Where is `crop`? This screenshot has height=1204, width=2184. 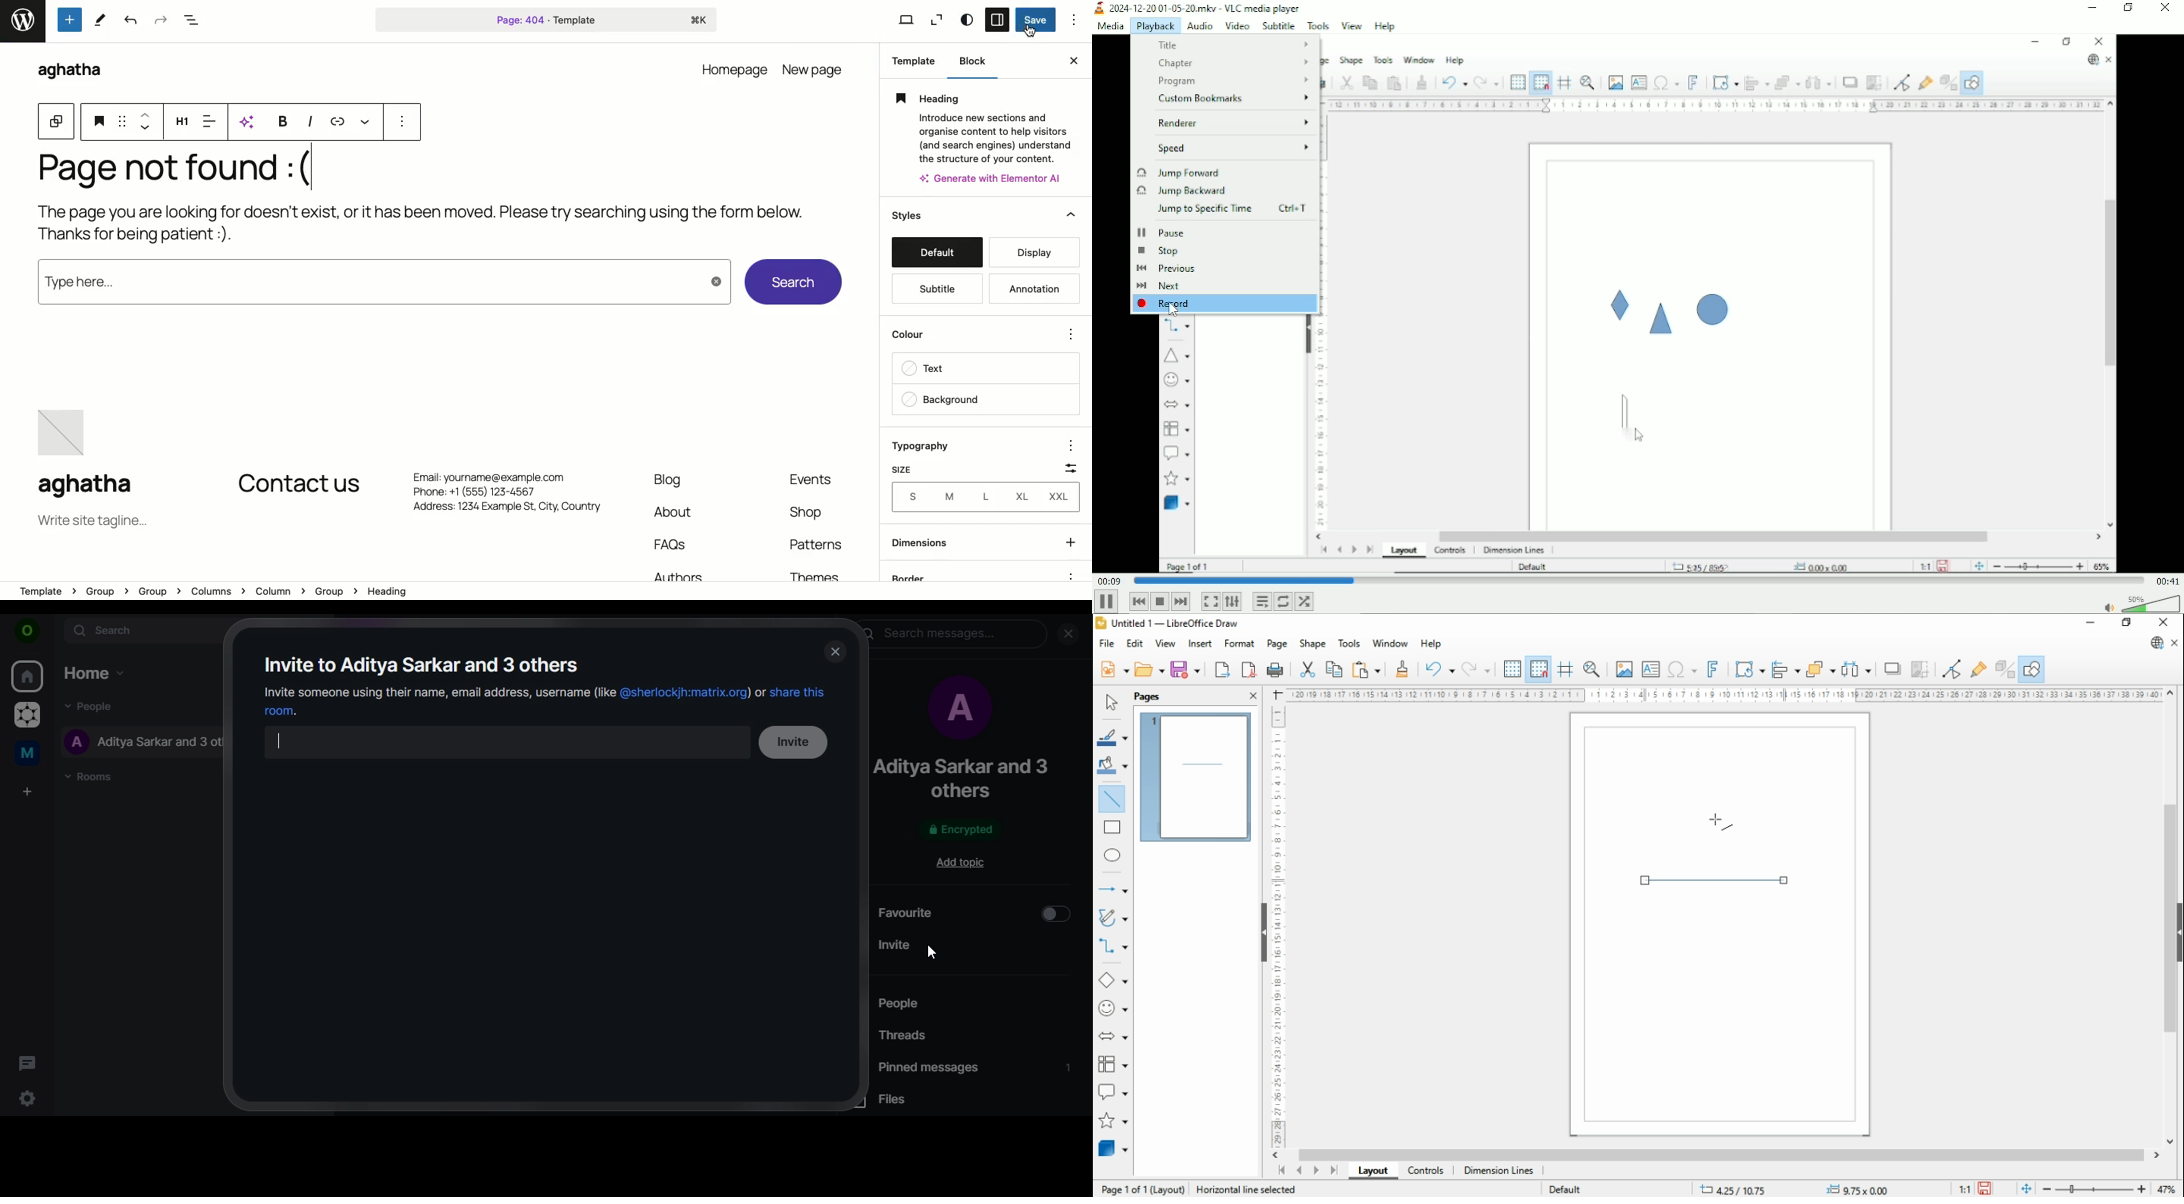 crop is located at coordinates (1924, 669).